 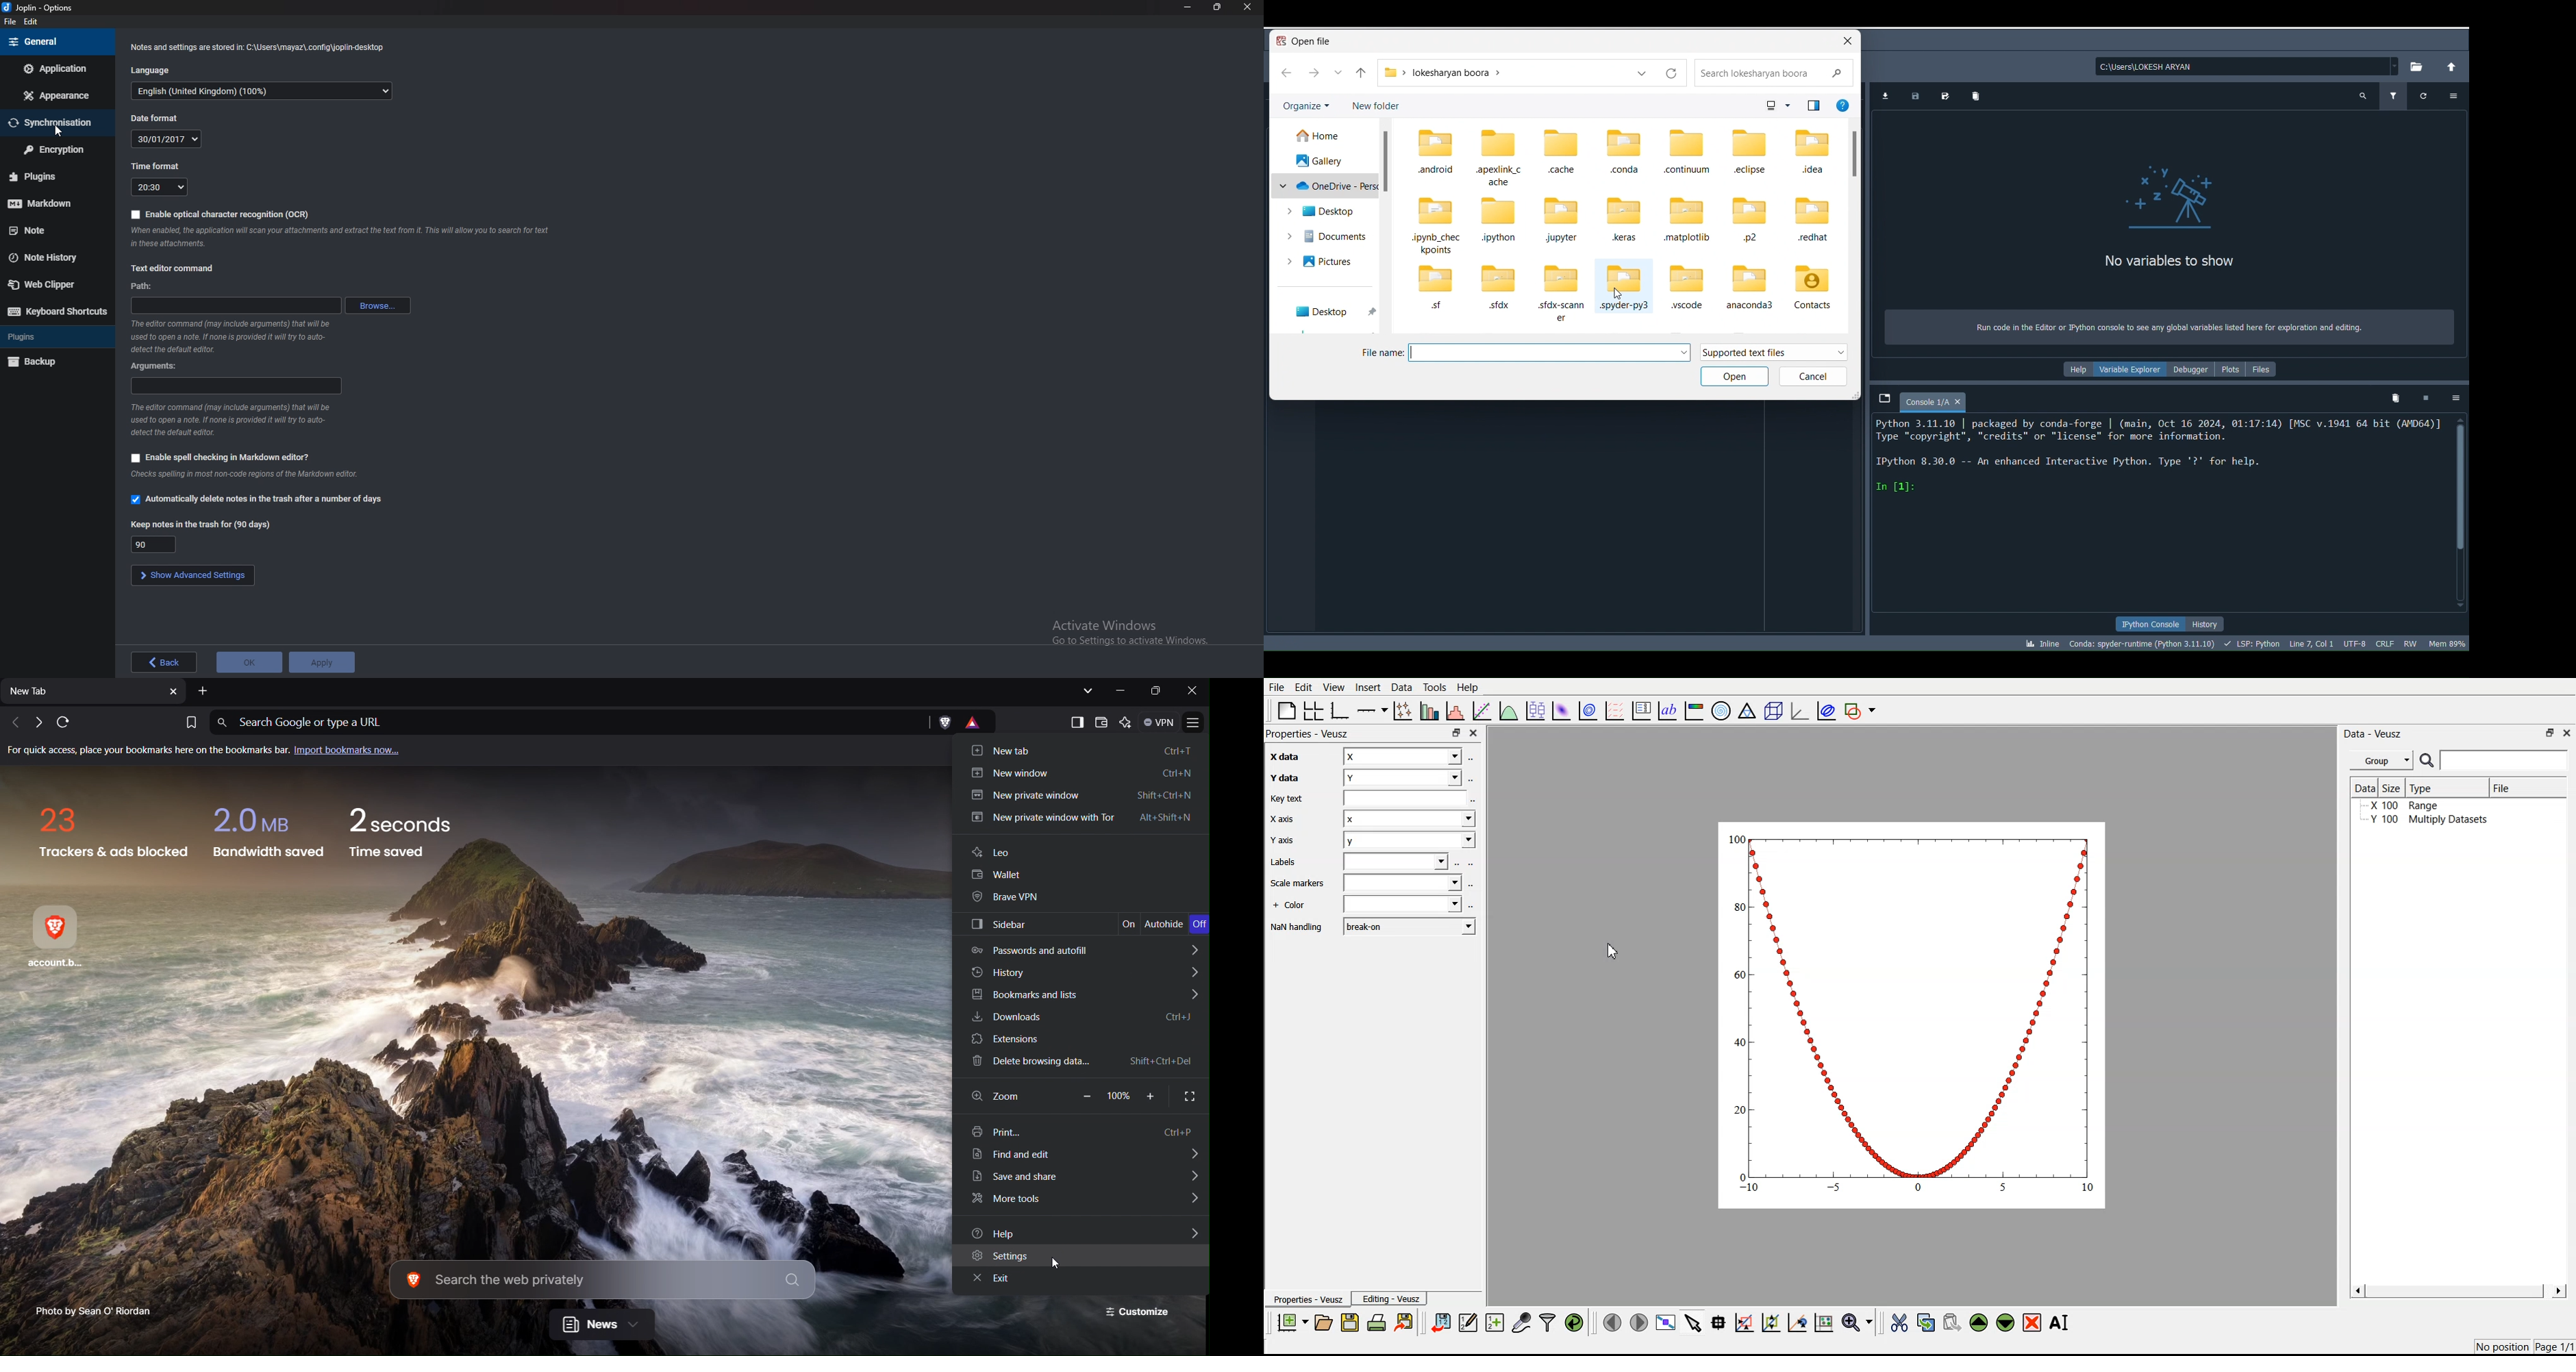 What do you see at coordinates (1941, 94) in the screenshot?
I see `Save data as` at bounding box center [1941, 94].